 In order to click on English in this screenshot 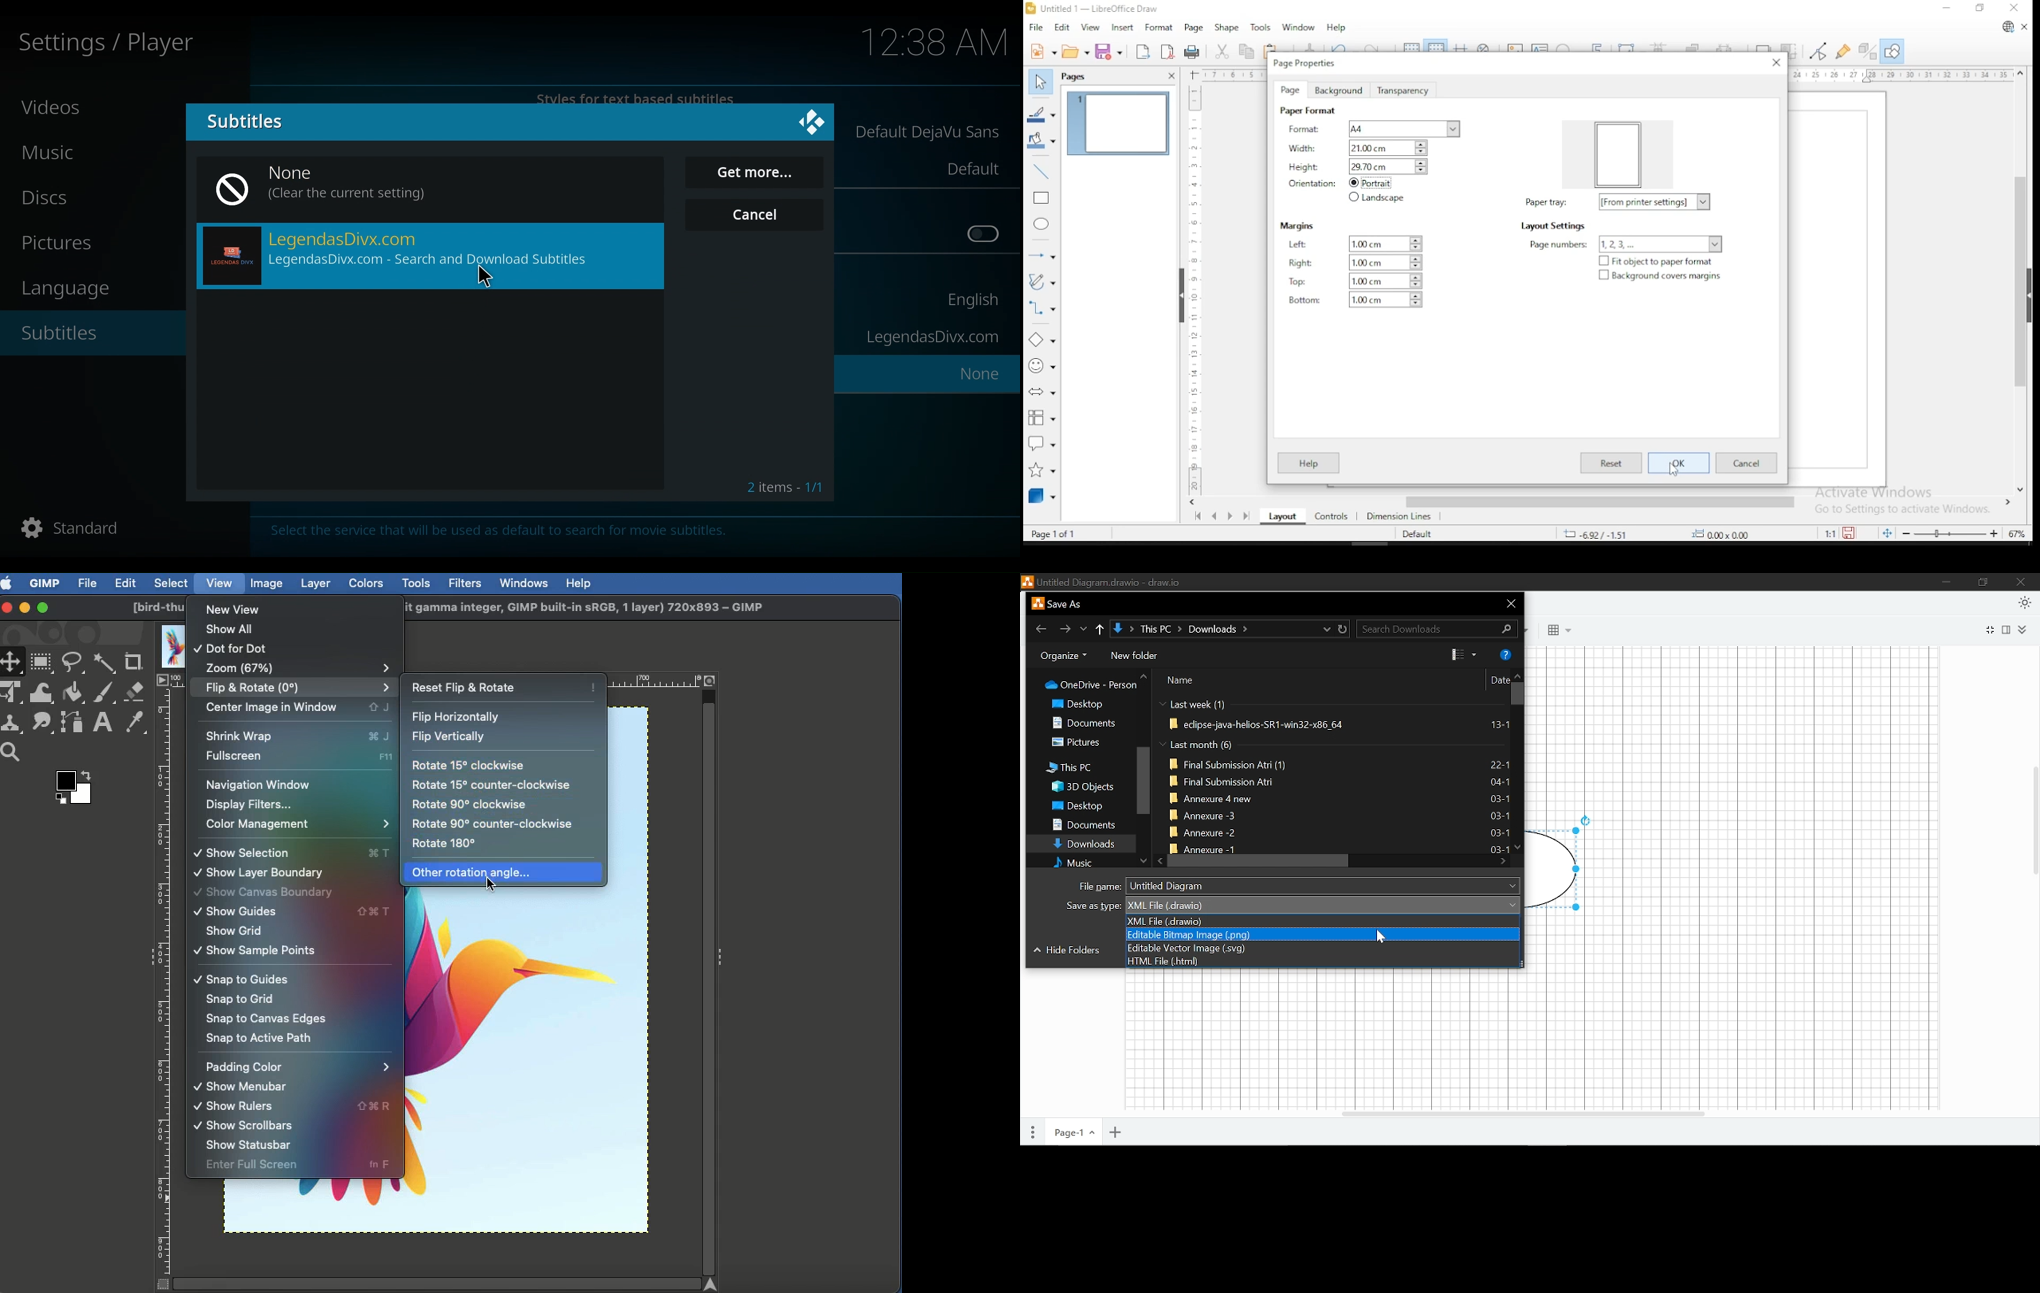, I will do `click(971, 303)`.